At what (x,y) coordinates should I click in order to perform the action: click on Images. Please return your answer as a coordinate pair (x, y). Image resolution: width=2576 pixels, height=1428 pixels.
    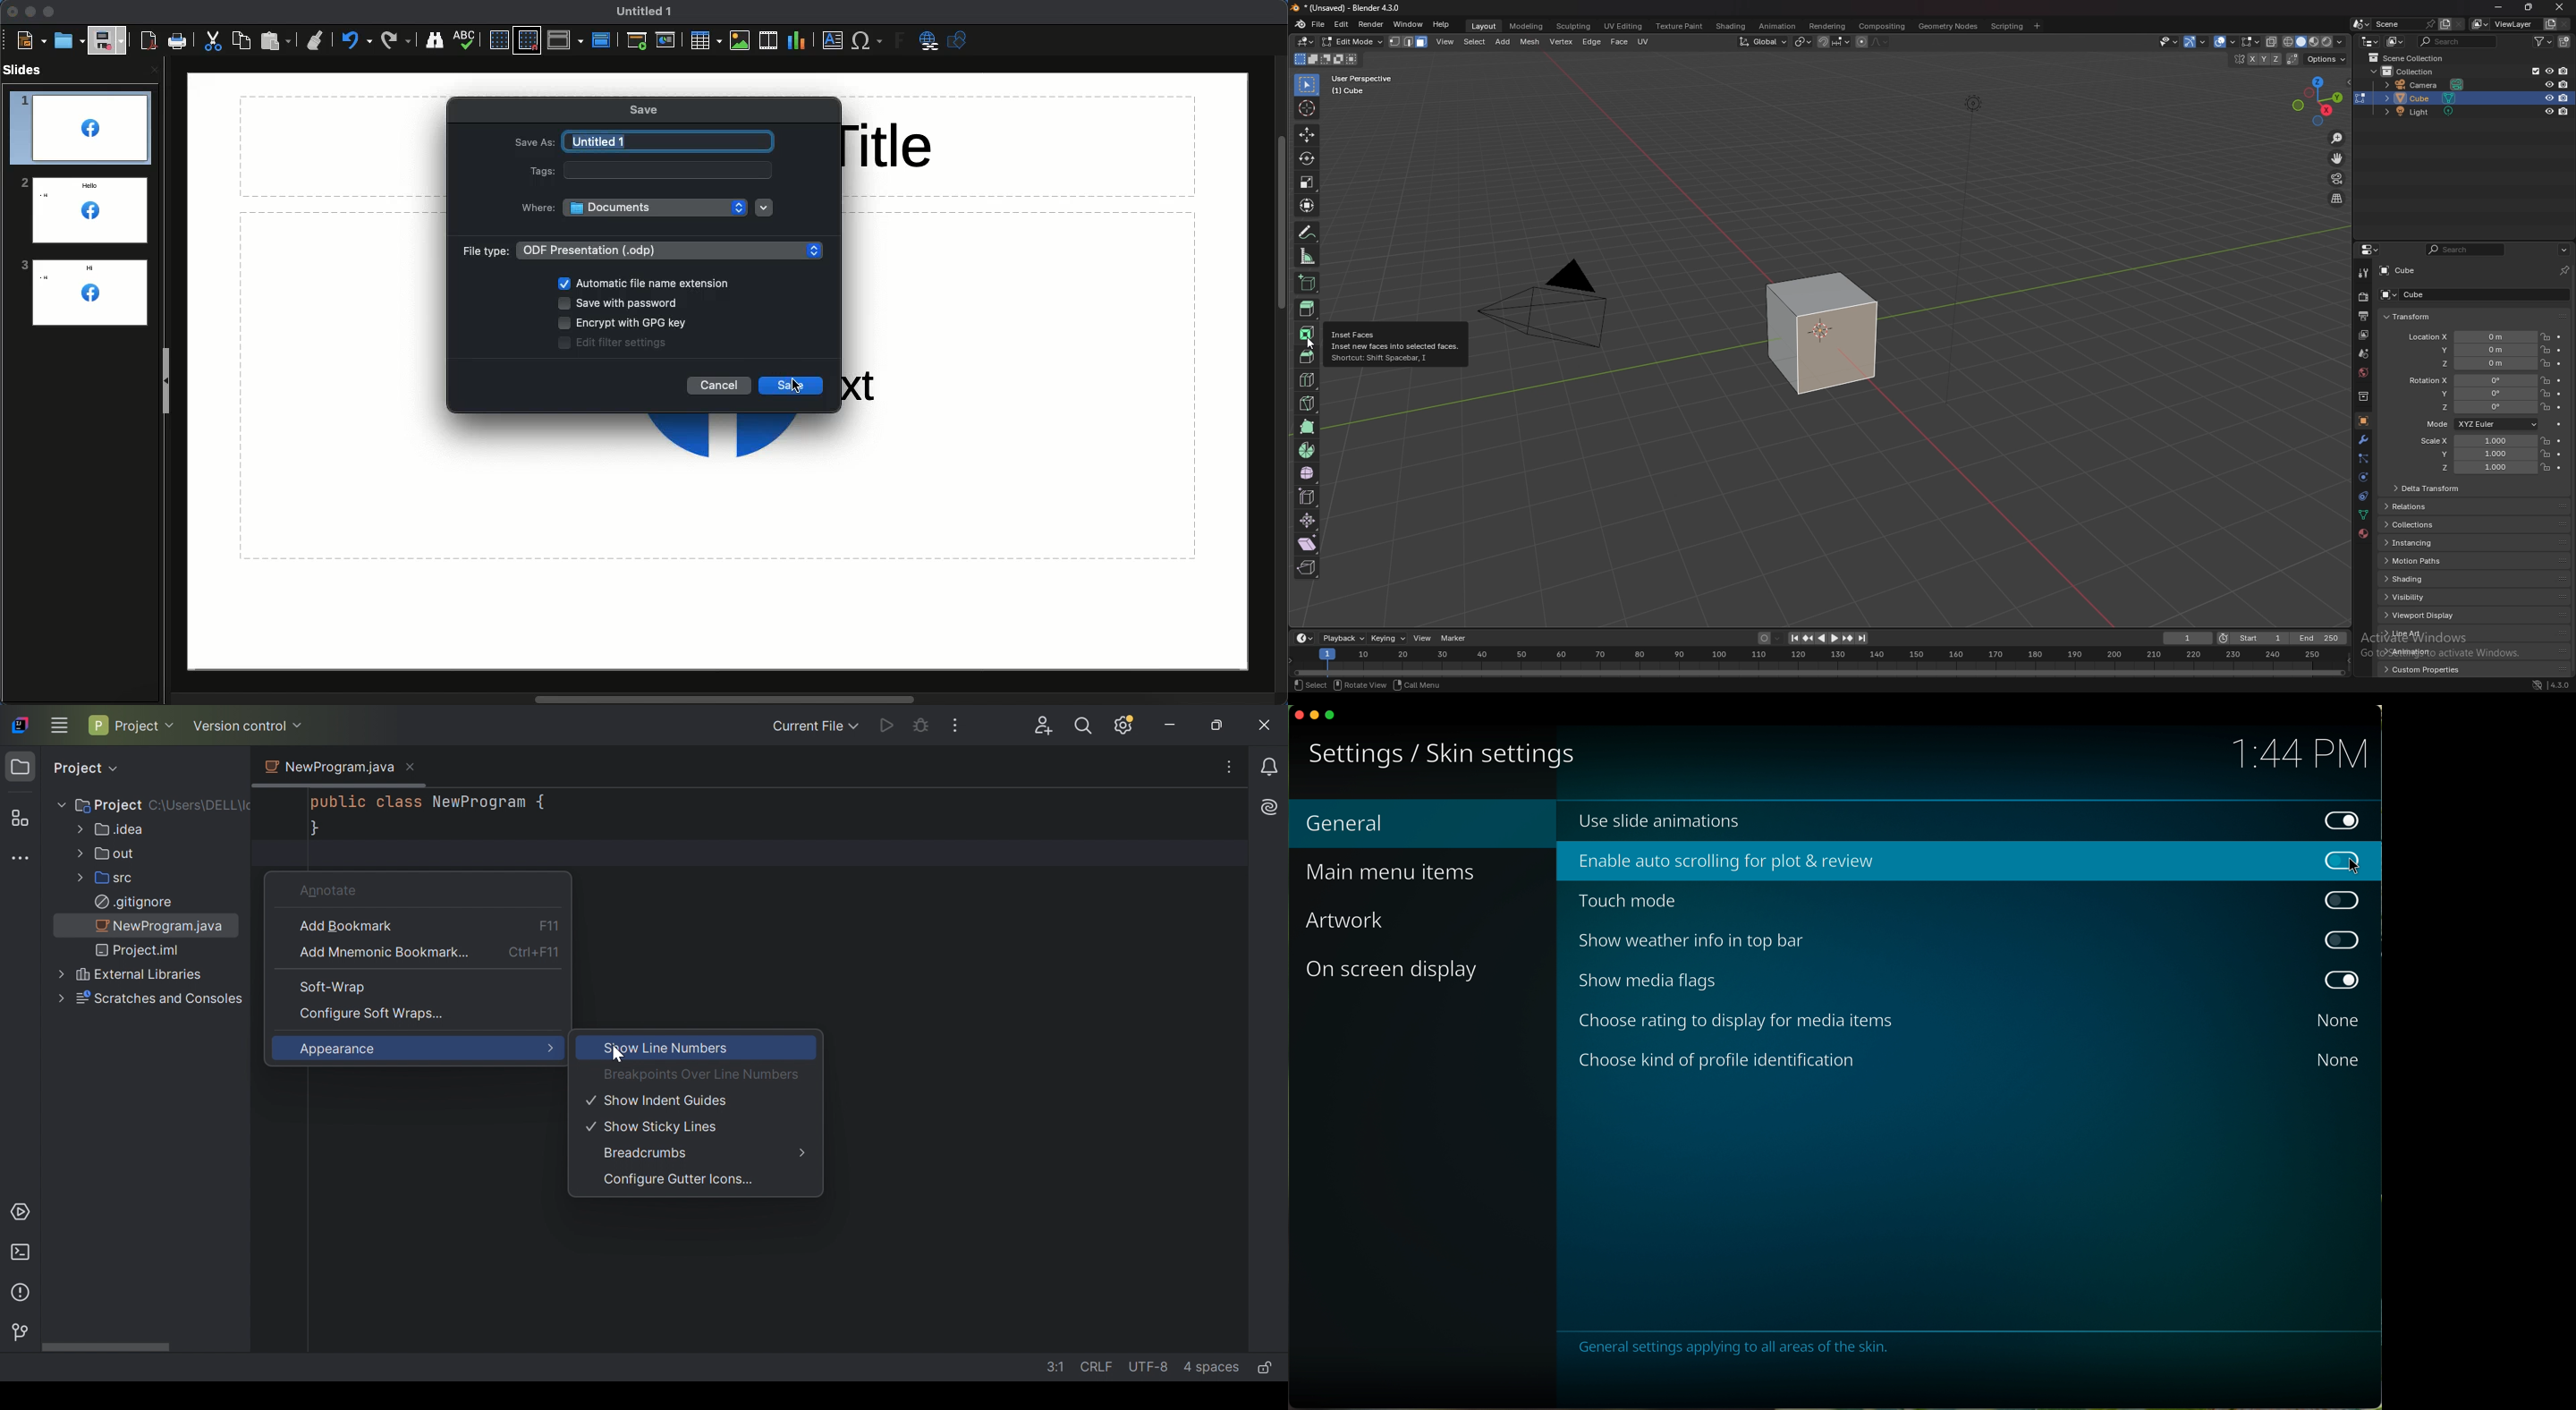
    Looking at the image, I should click on (739, 44).